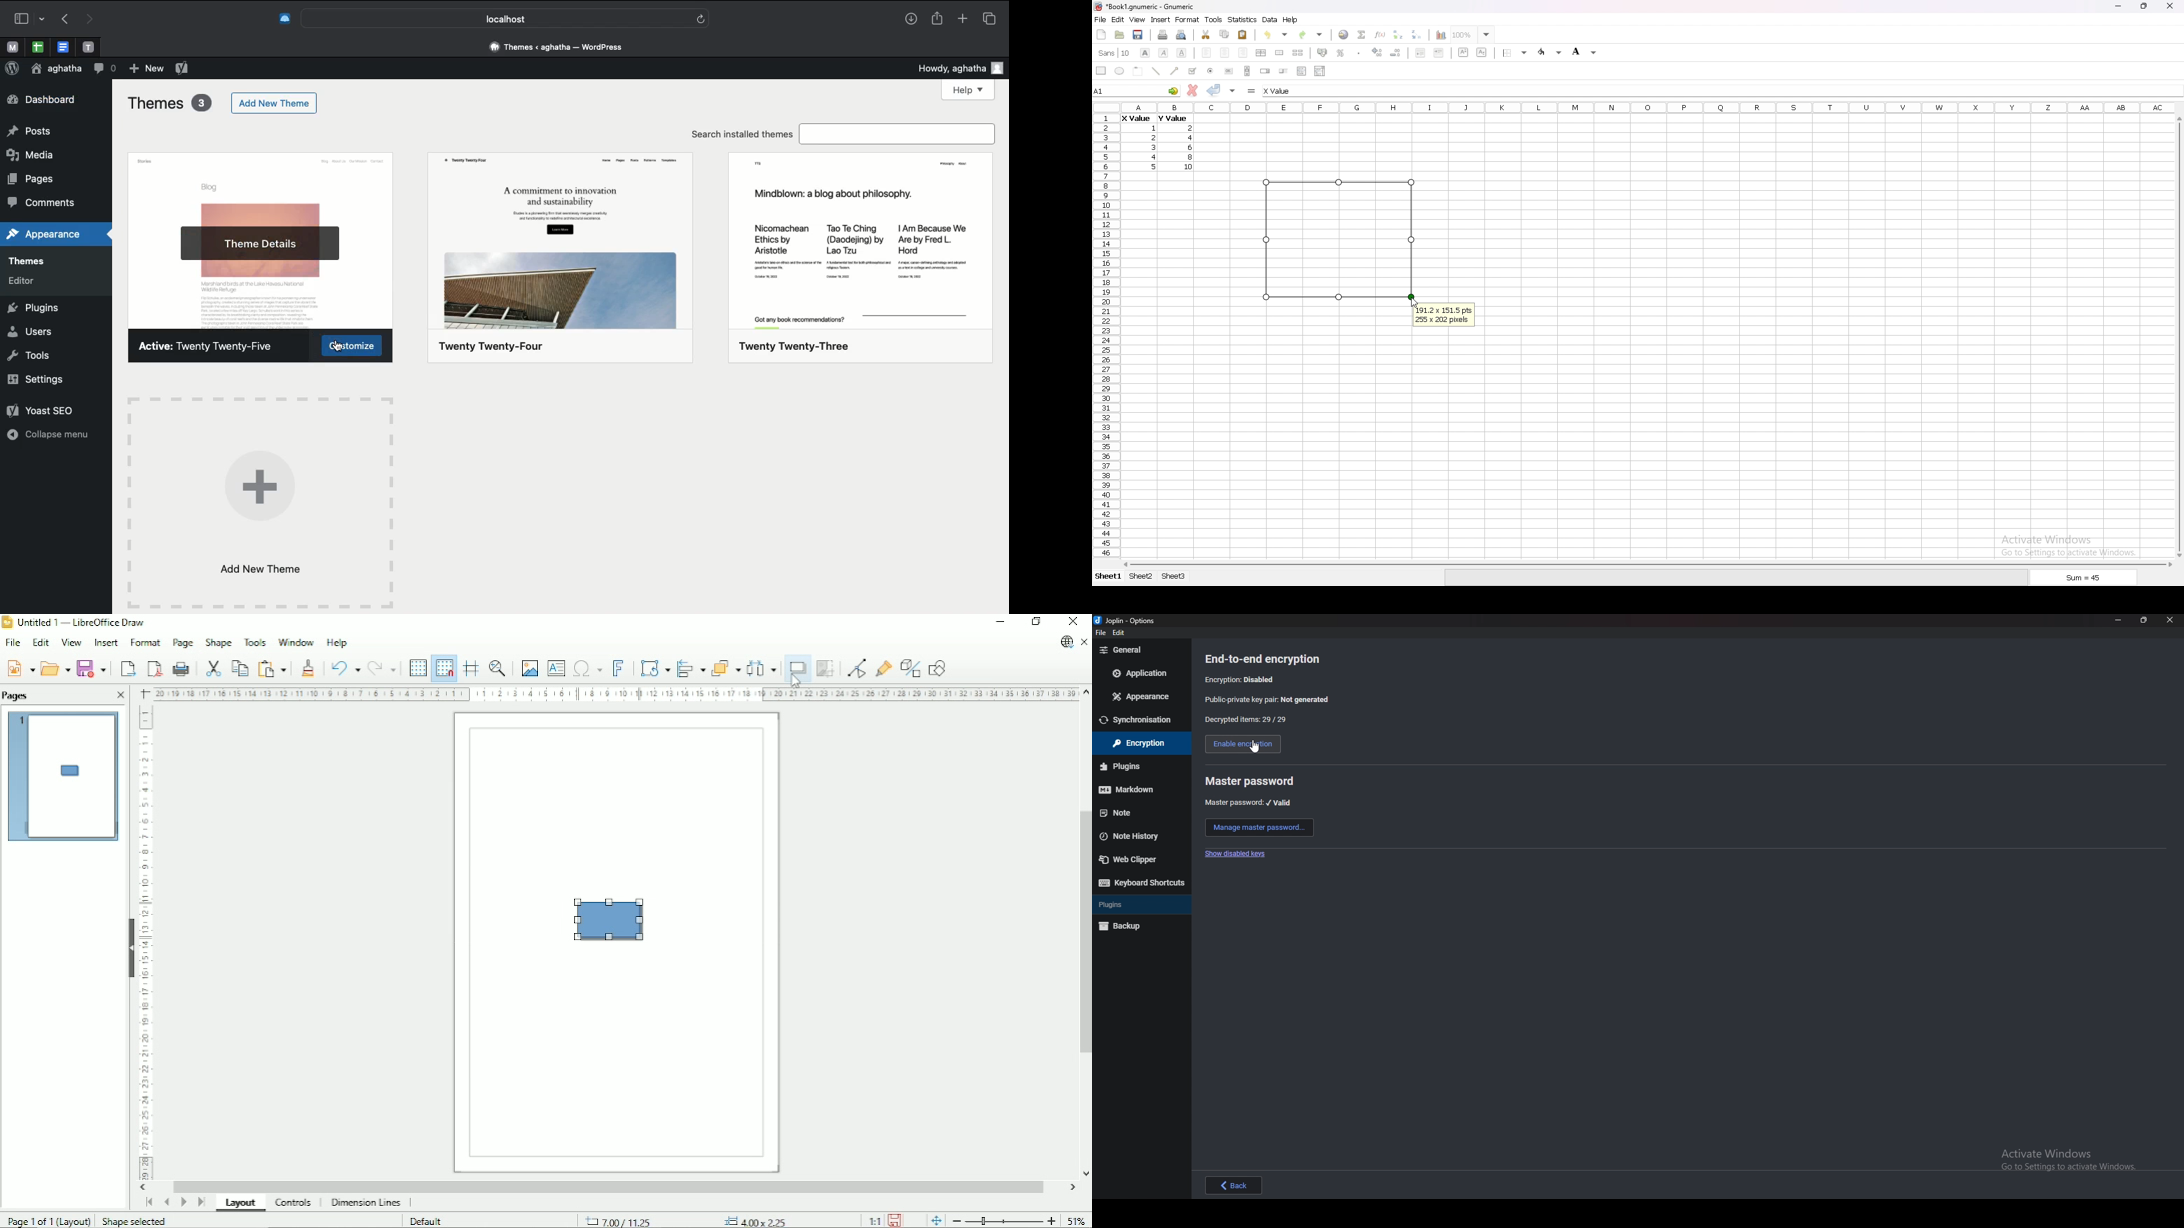 This screenshot has height=1232, width=2184. What do you see at coordinates (149, 69) in the screenshot?
I see `new` at bounding box center [149, 69].